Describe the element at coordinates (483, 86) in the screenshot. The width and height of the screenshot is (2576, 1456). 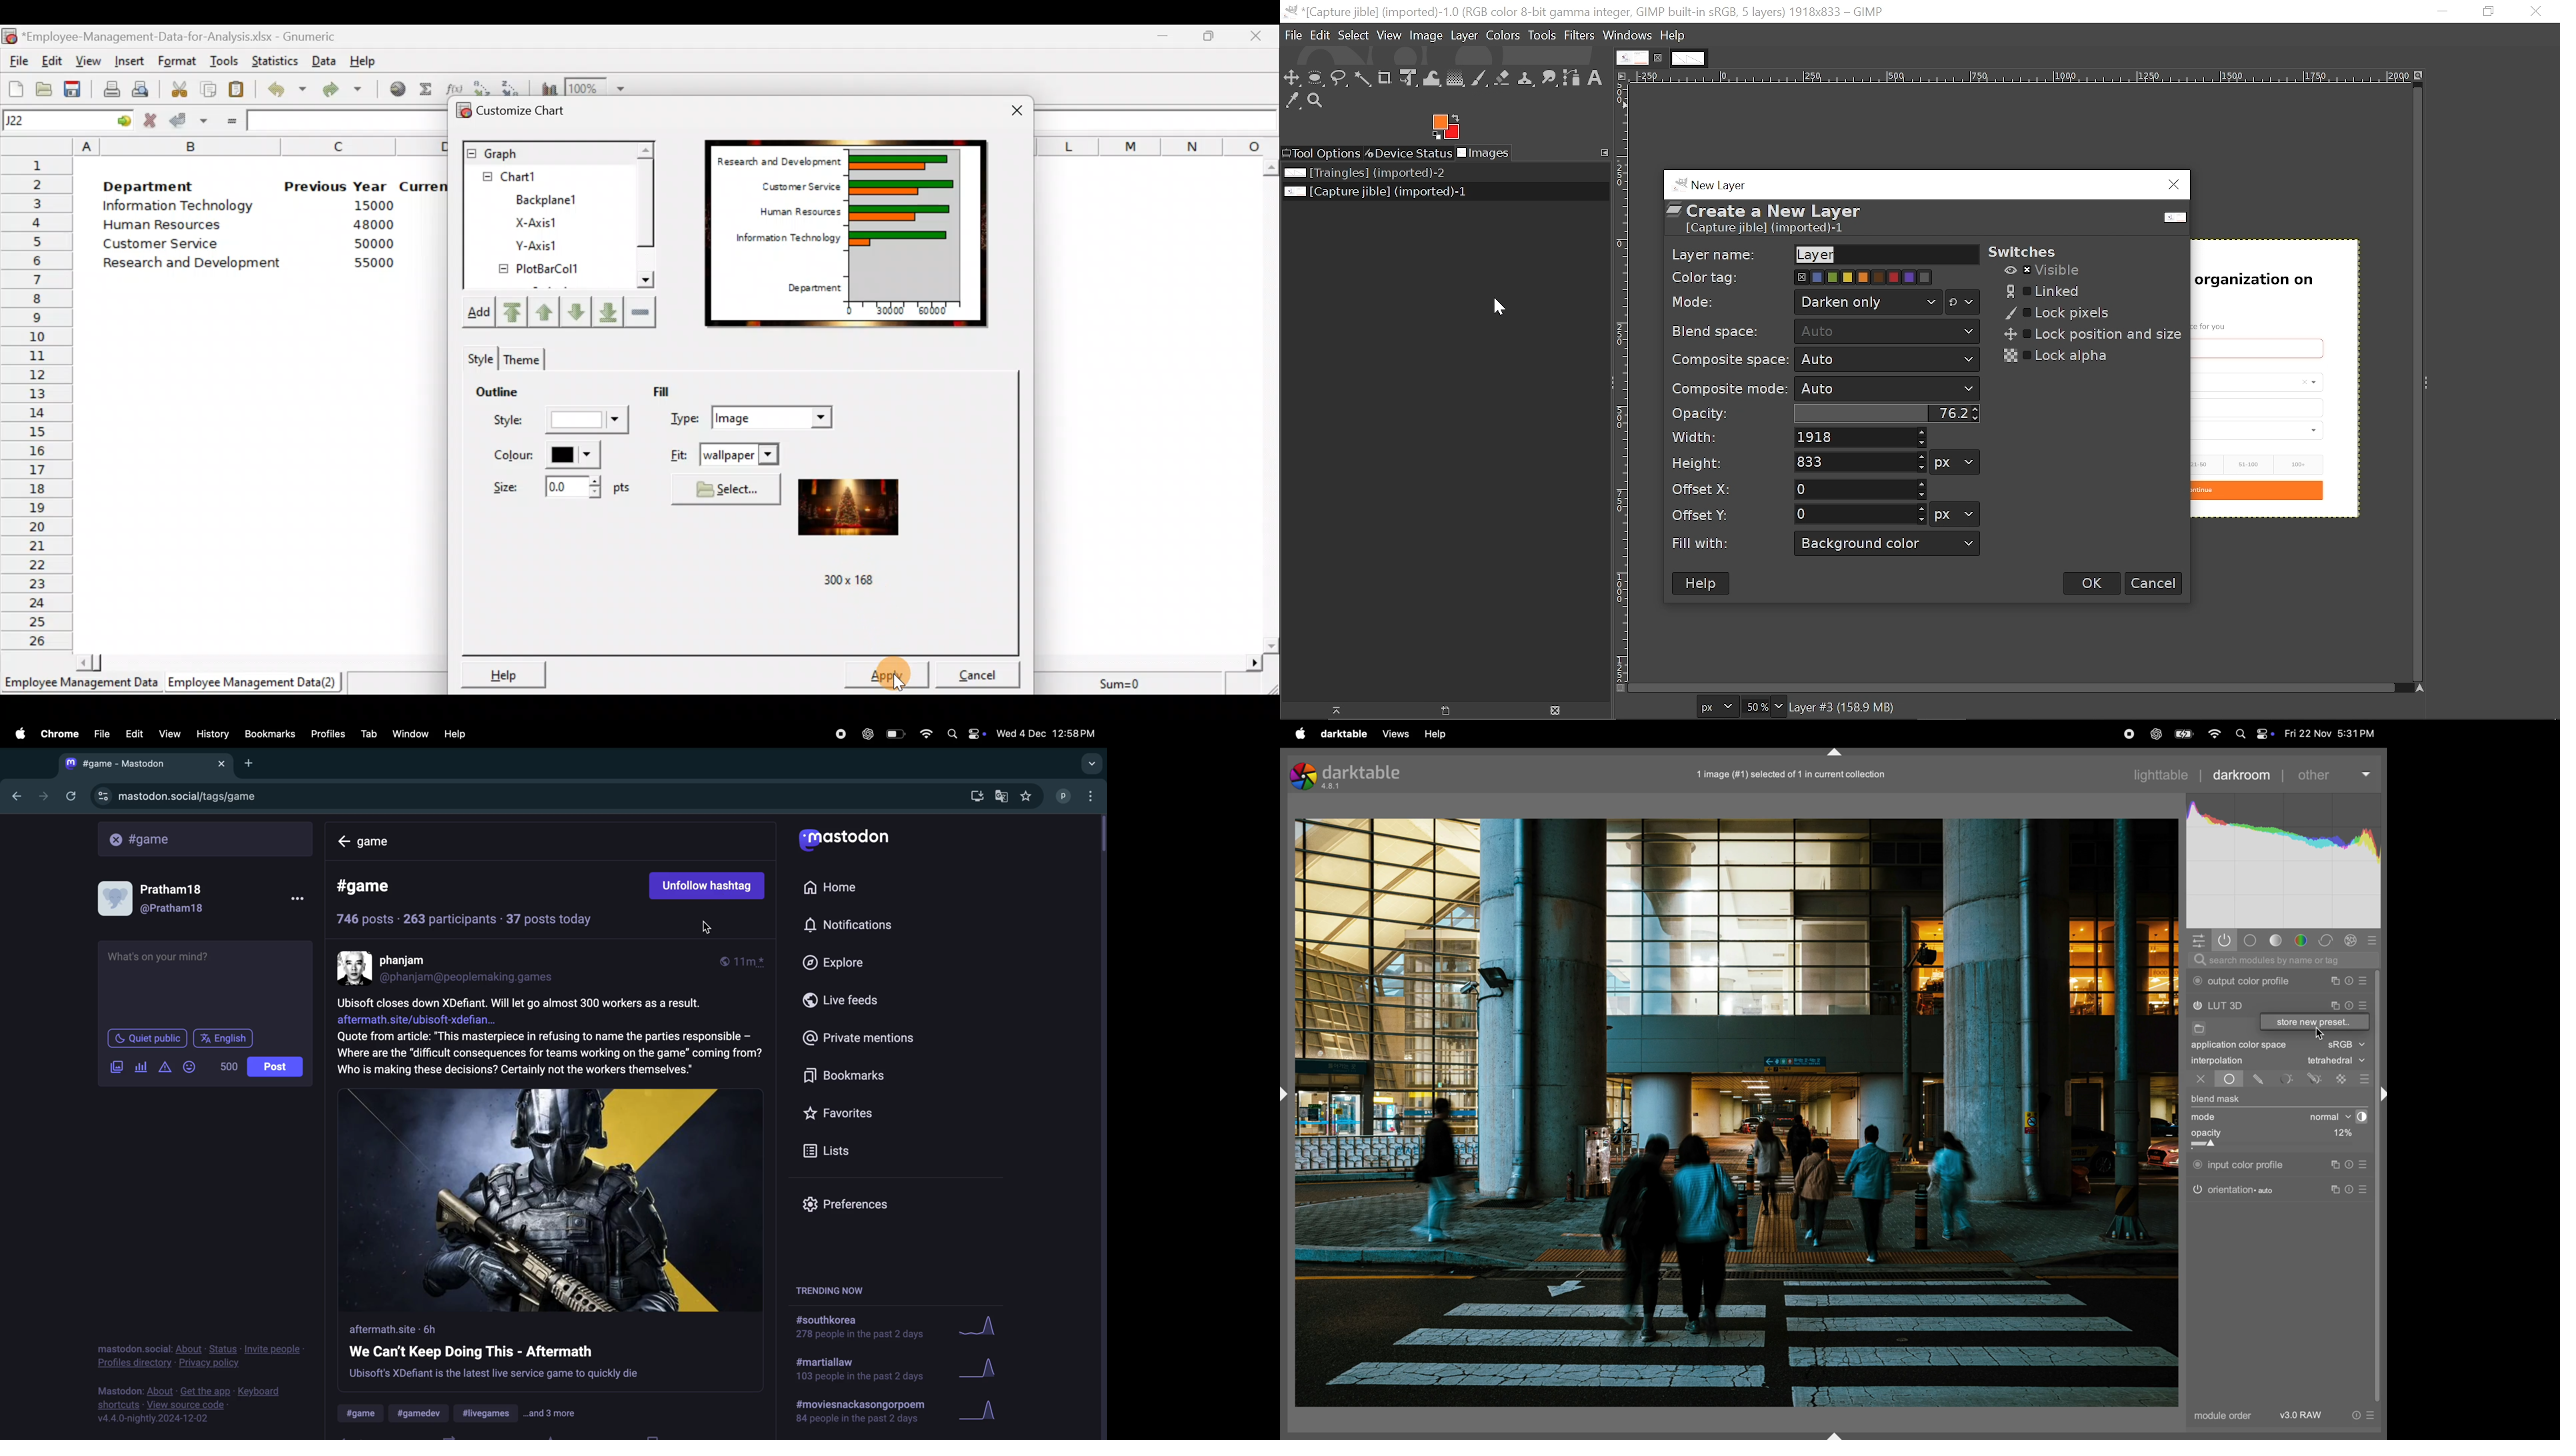
I see `Sort in Ascending order` at that location.